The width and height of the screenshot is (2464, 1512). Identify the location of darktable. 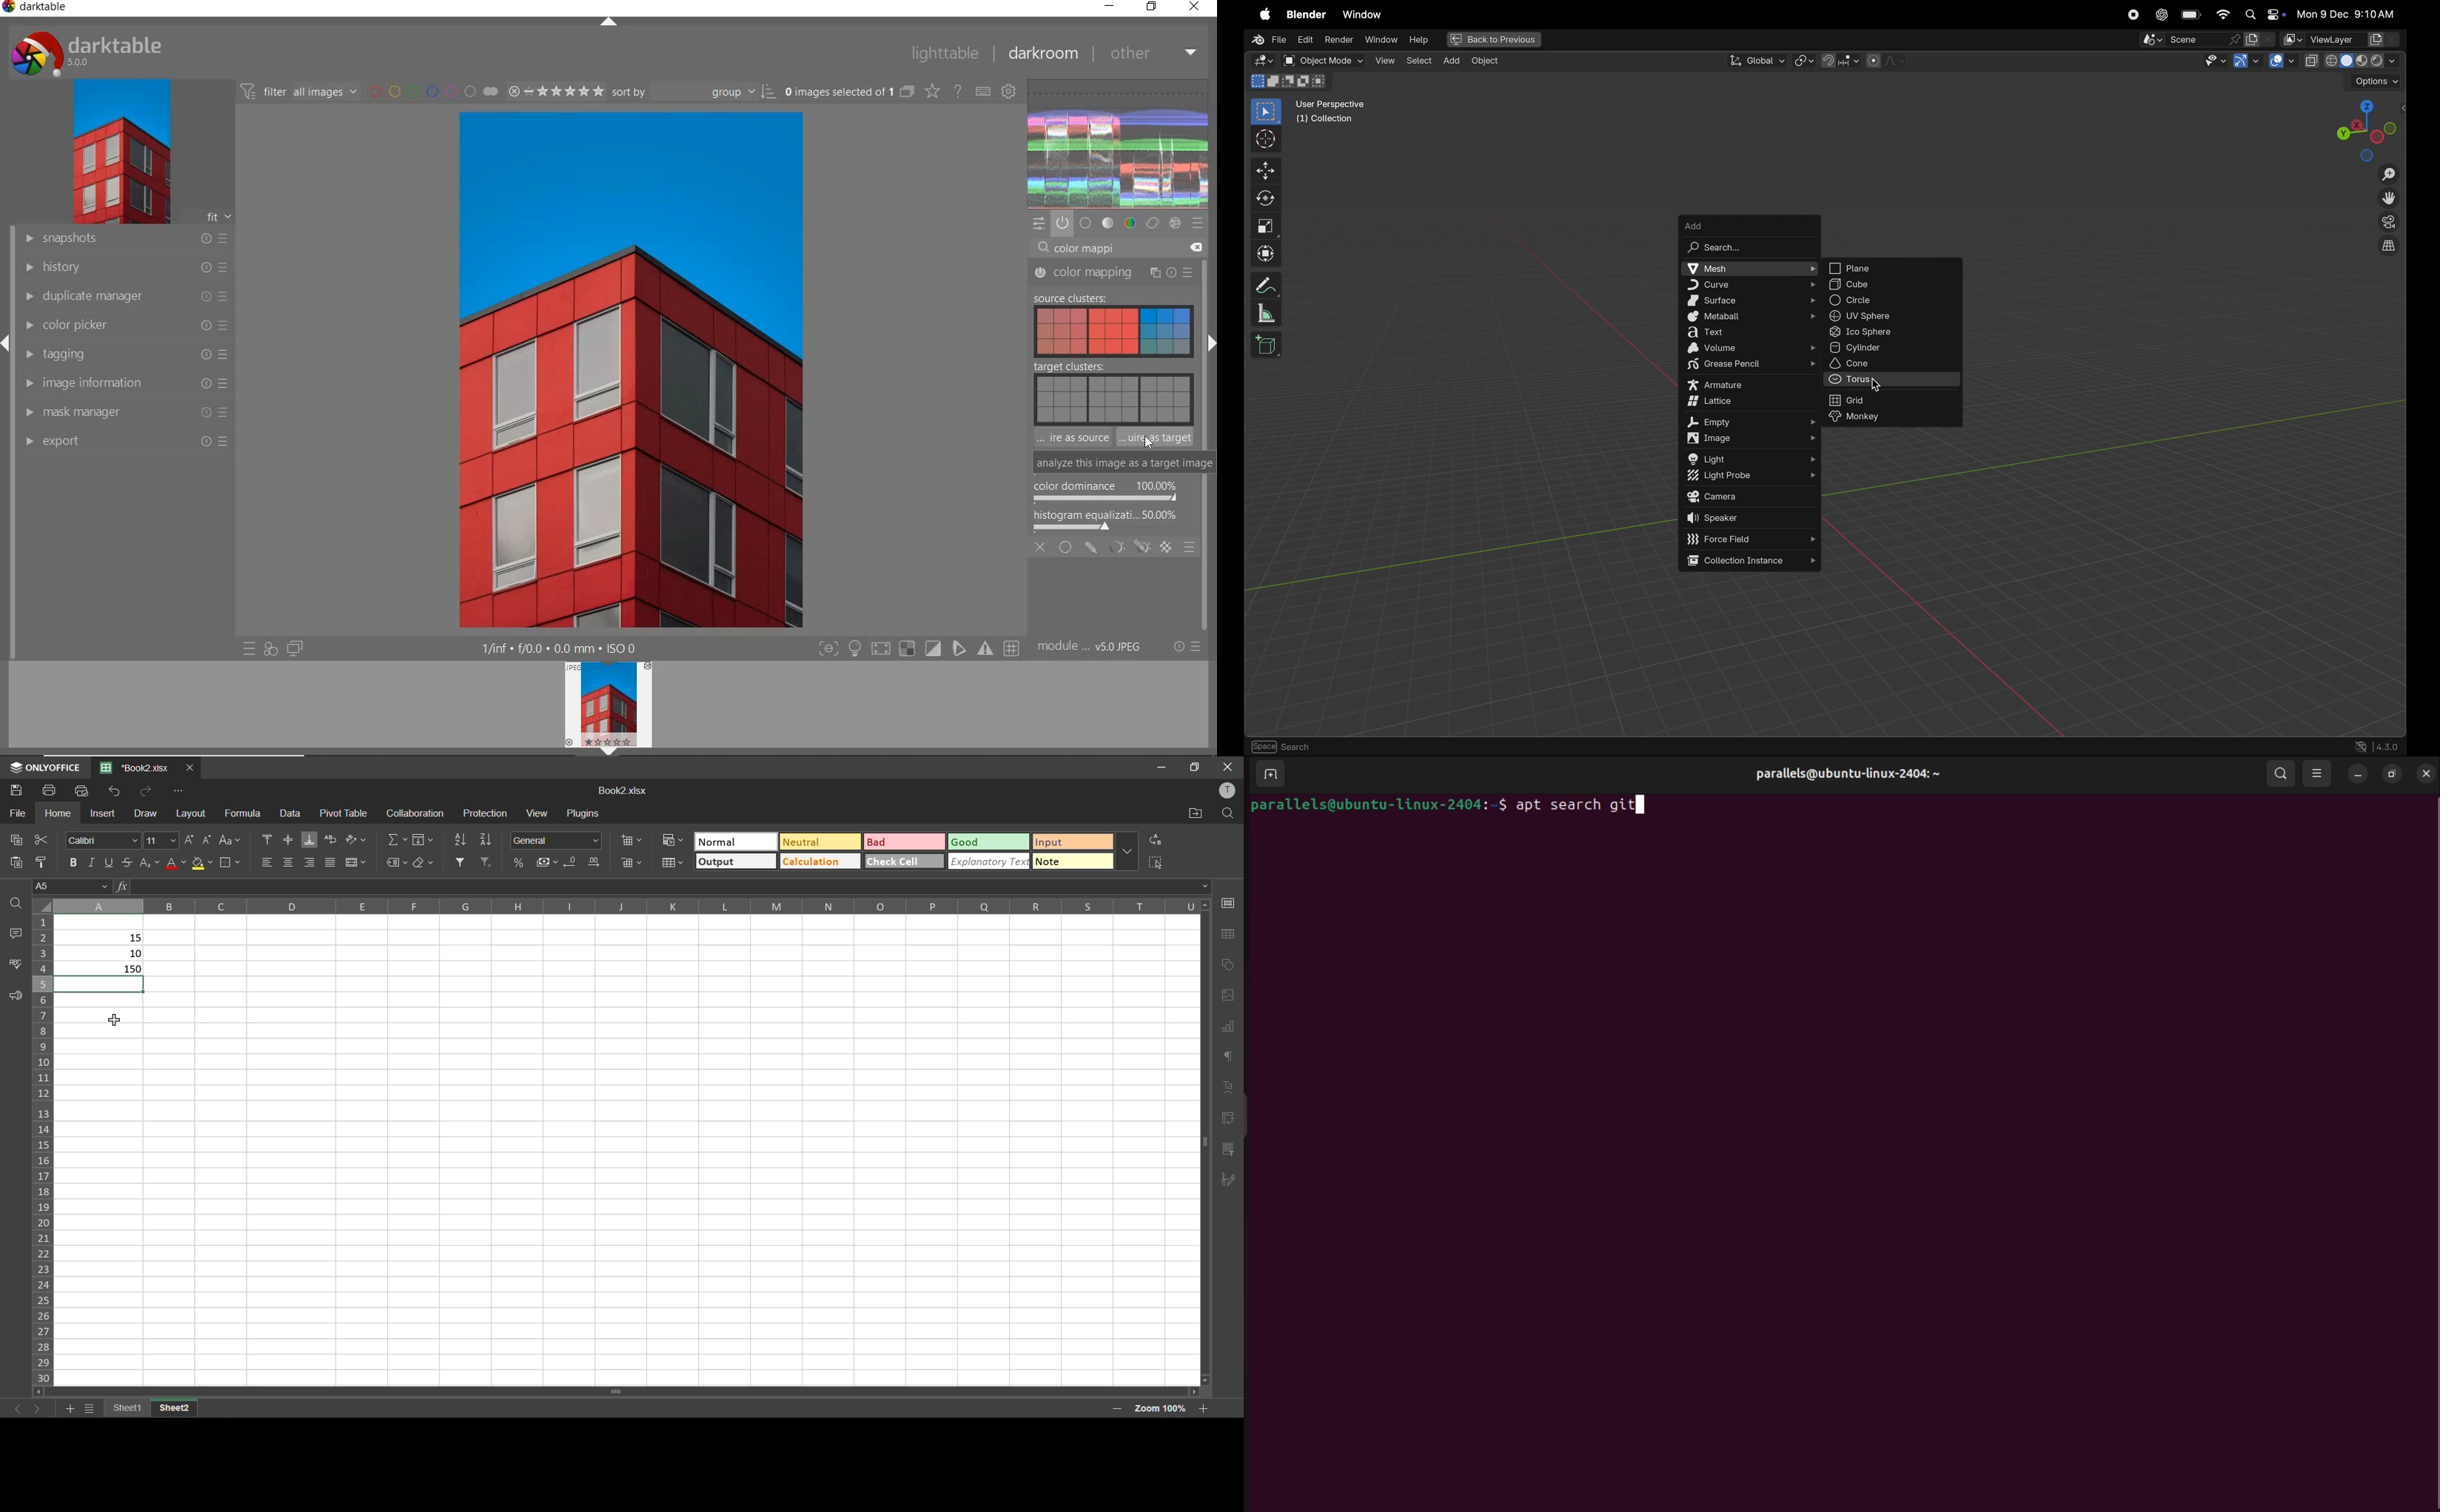
(43, 9).